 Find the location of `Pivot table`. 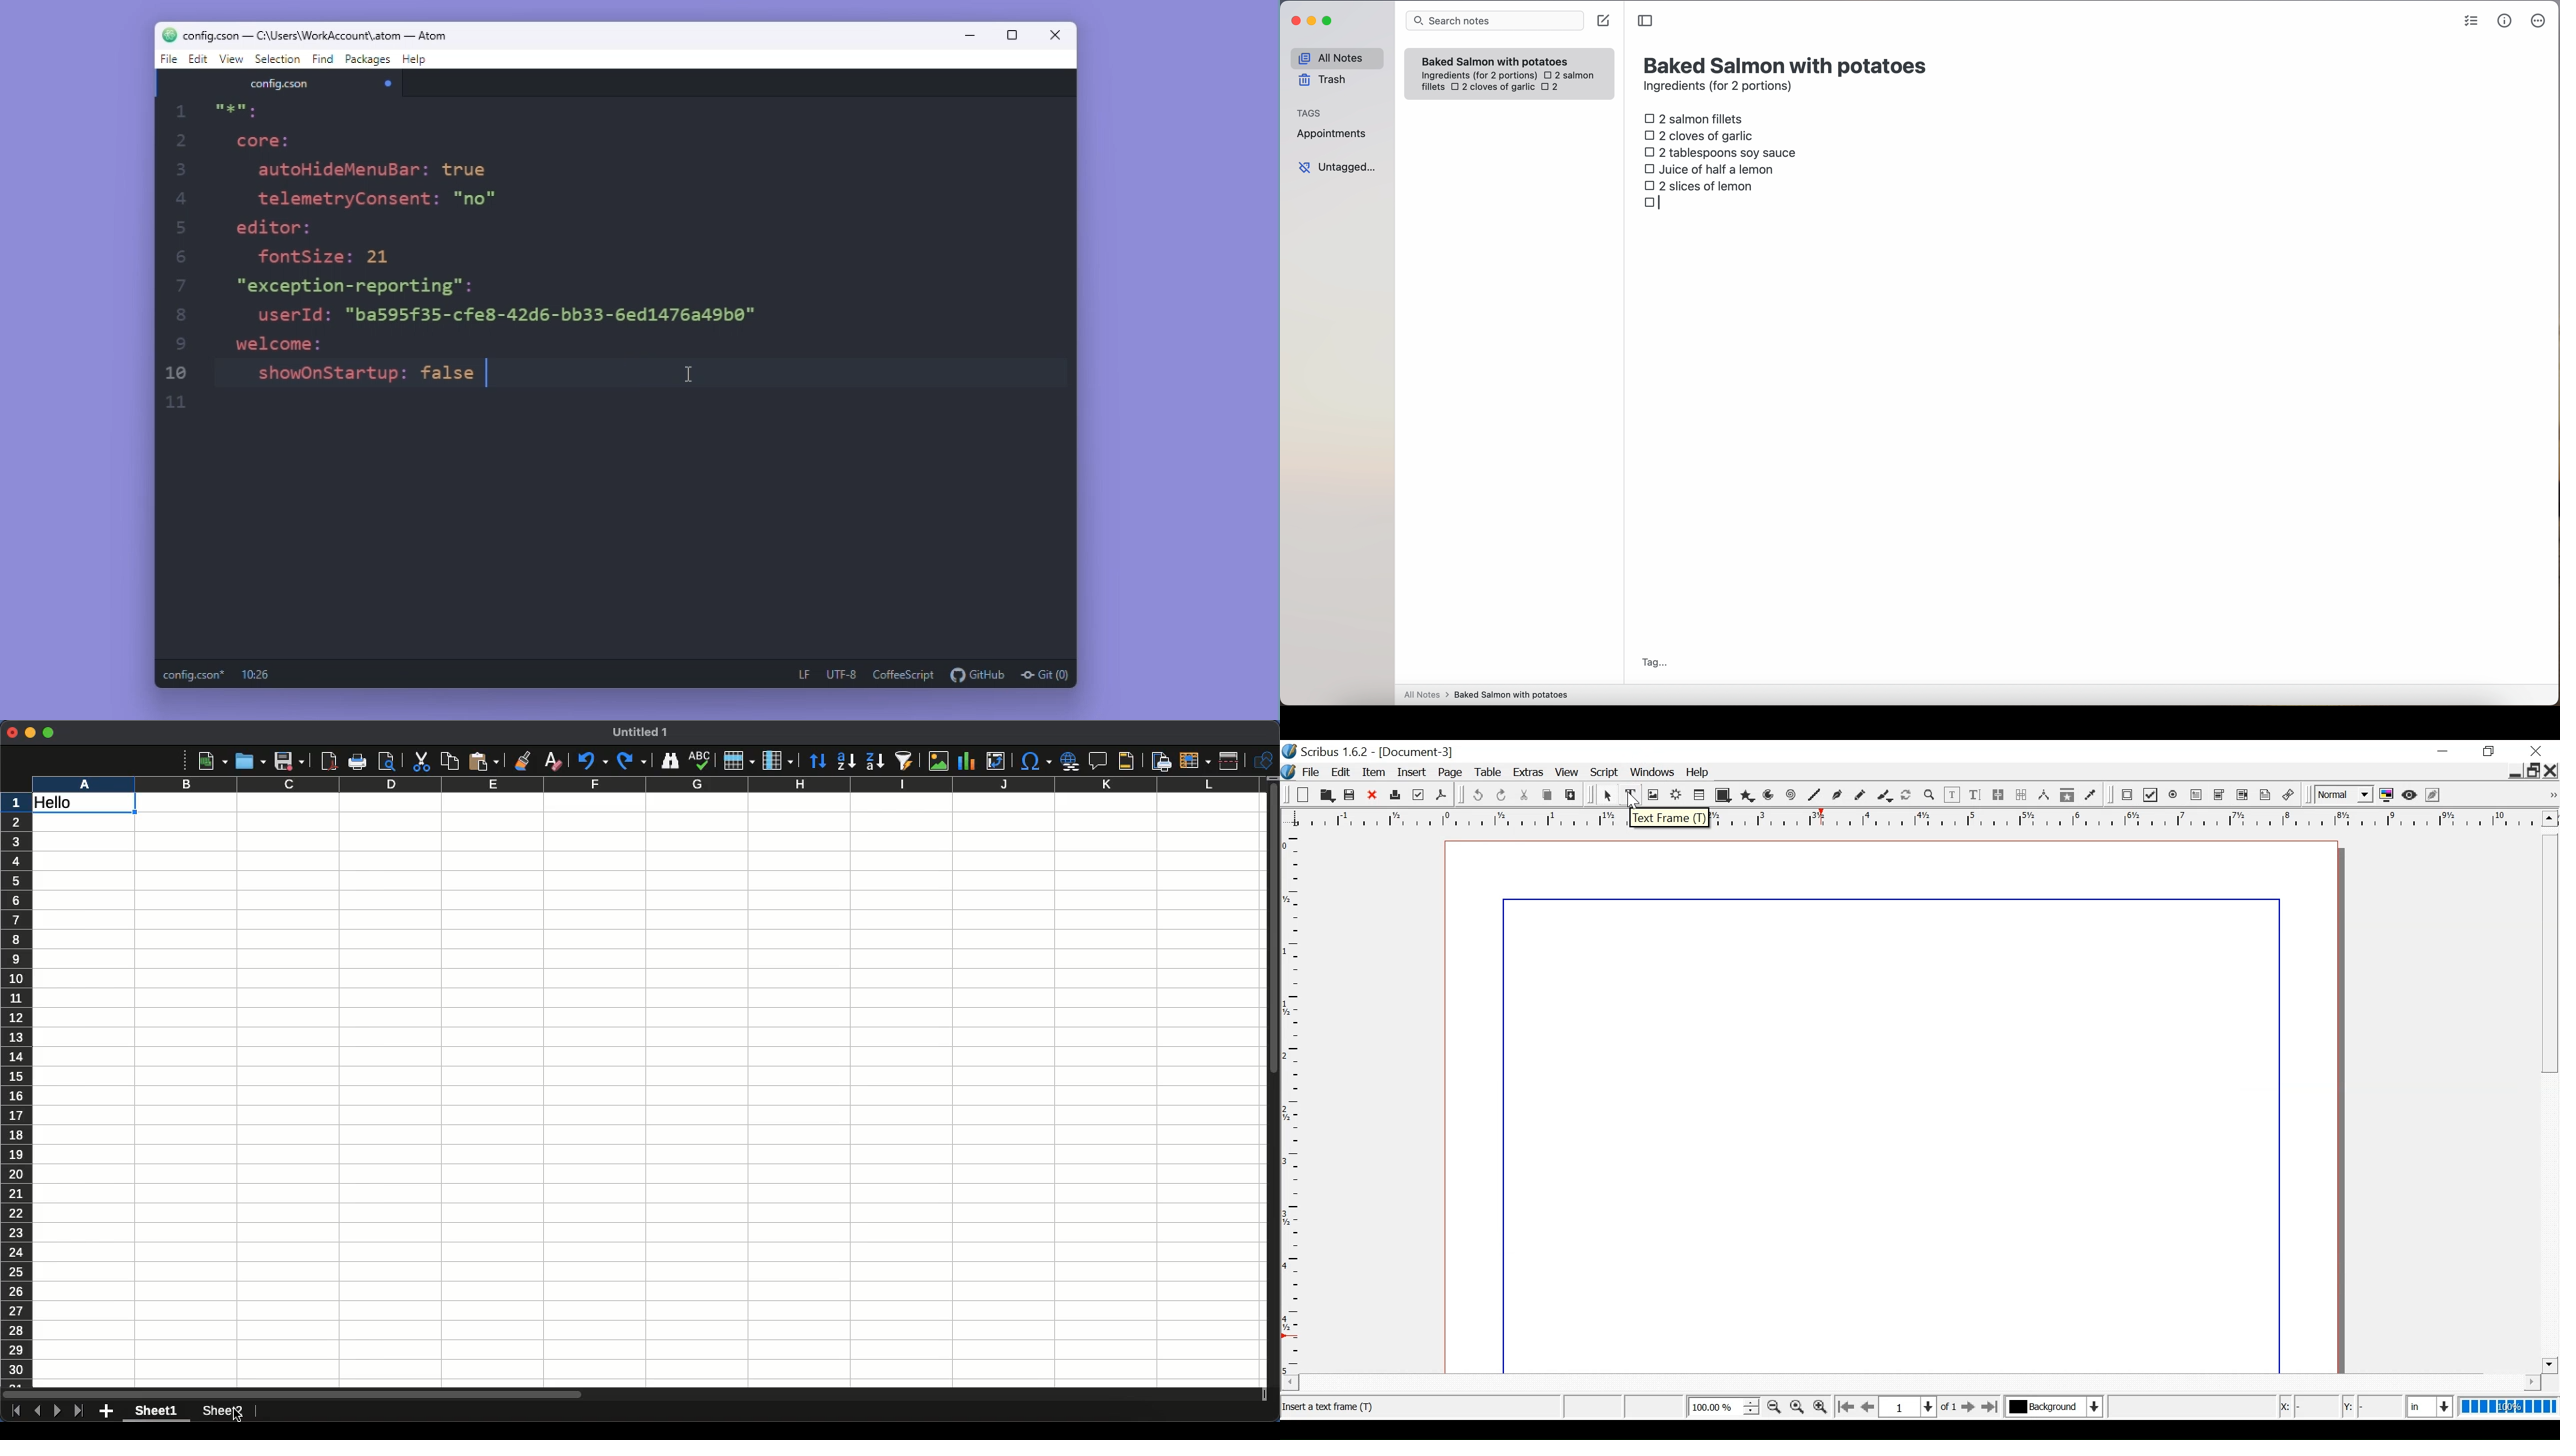

Pivot table is located at coordinates (996, 761).